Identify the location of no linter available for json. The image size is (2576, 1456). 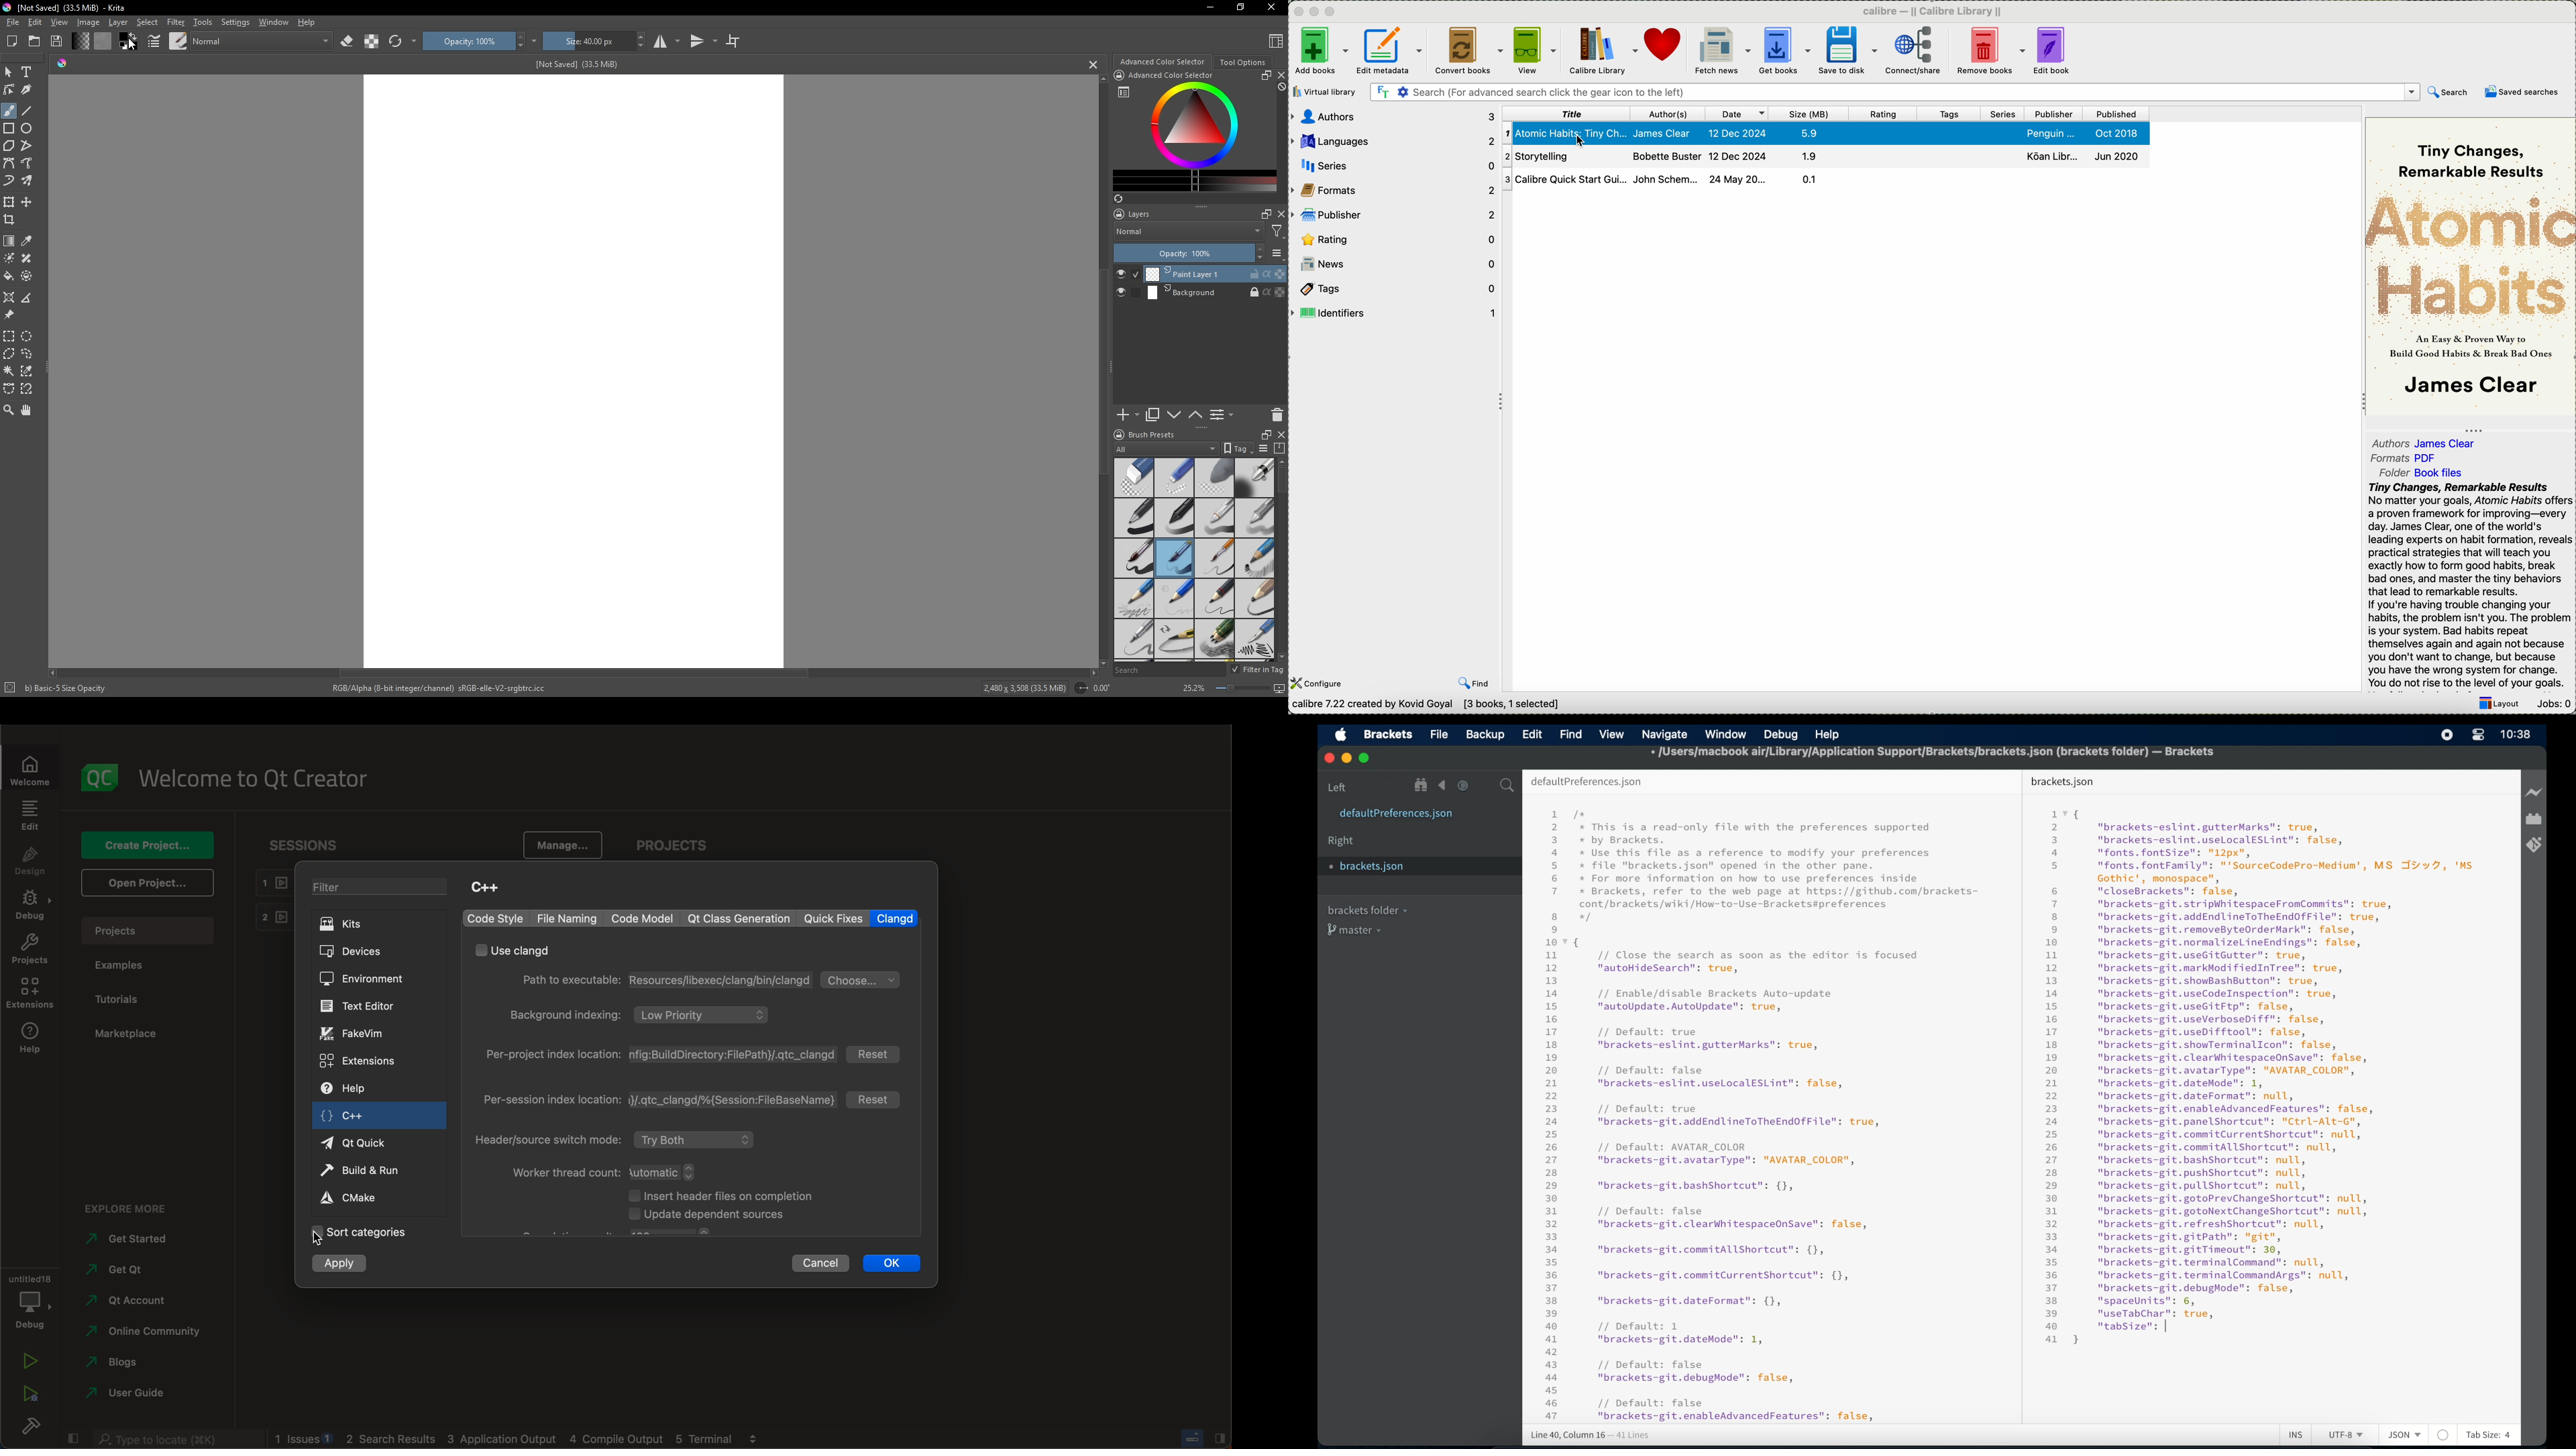
(2443, 1436).